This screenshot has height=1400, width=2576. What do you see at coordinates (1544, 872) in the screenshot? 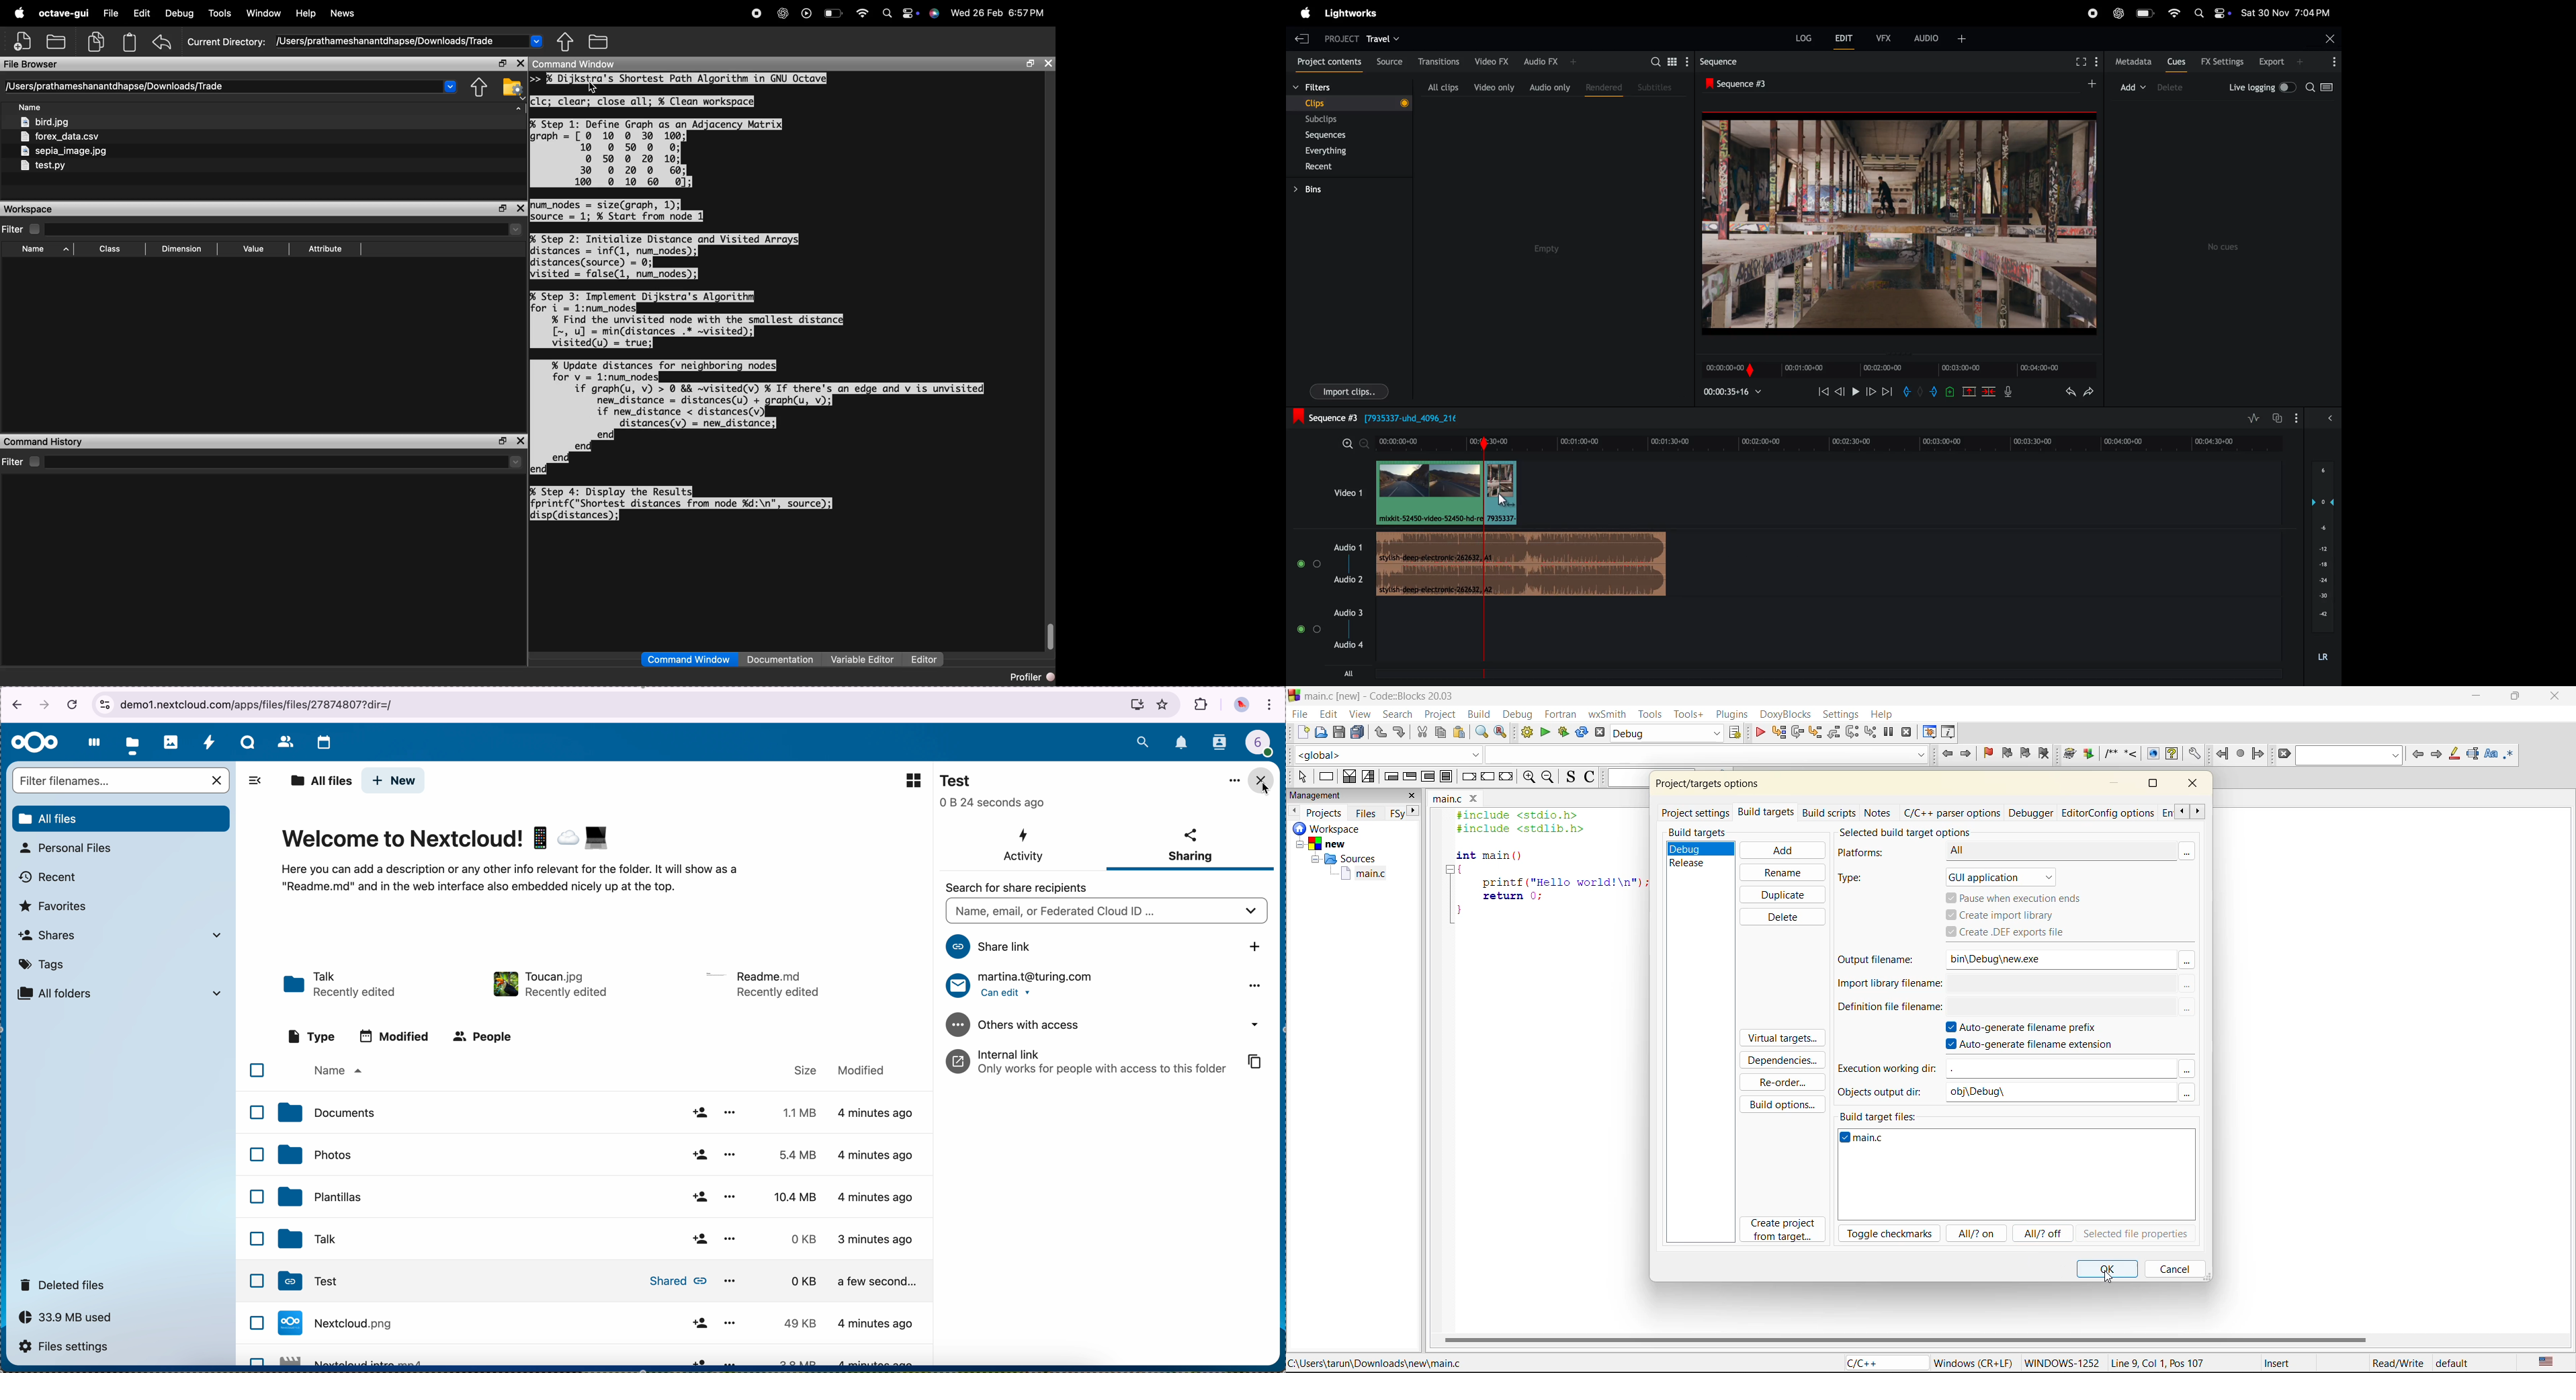
I see `#include <stdio.h>

#include <stdlib.h>

int main ()

{
printf ("Hello world!\n");
return 0;

}` at bounding box center [1544, 872].